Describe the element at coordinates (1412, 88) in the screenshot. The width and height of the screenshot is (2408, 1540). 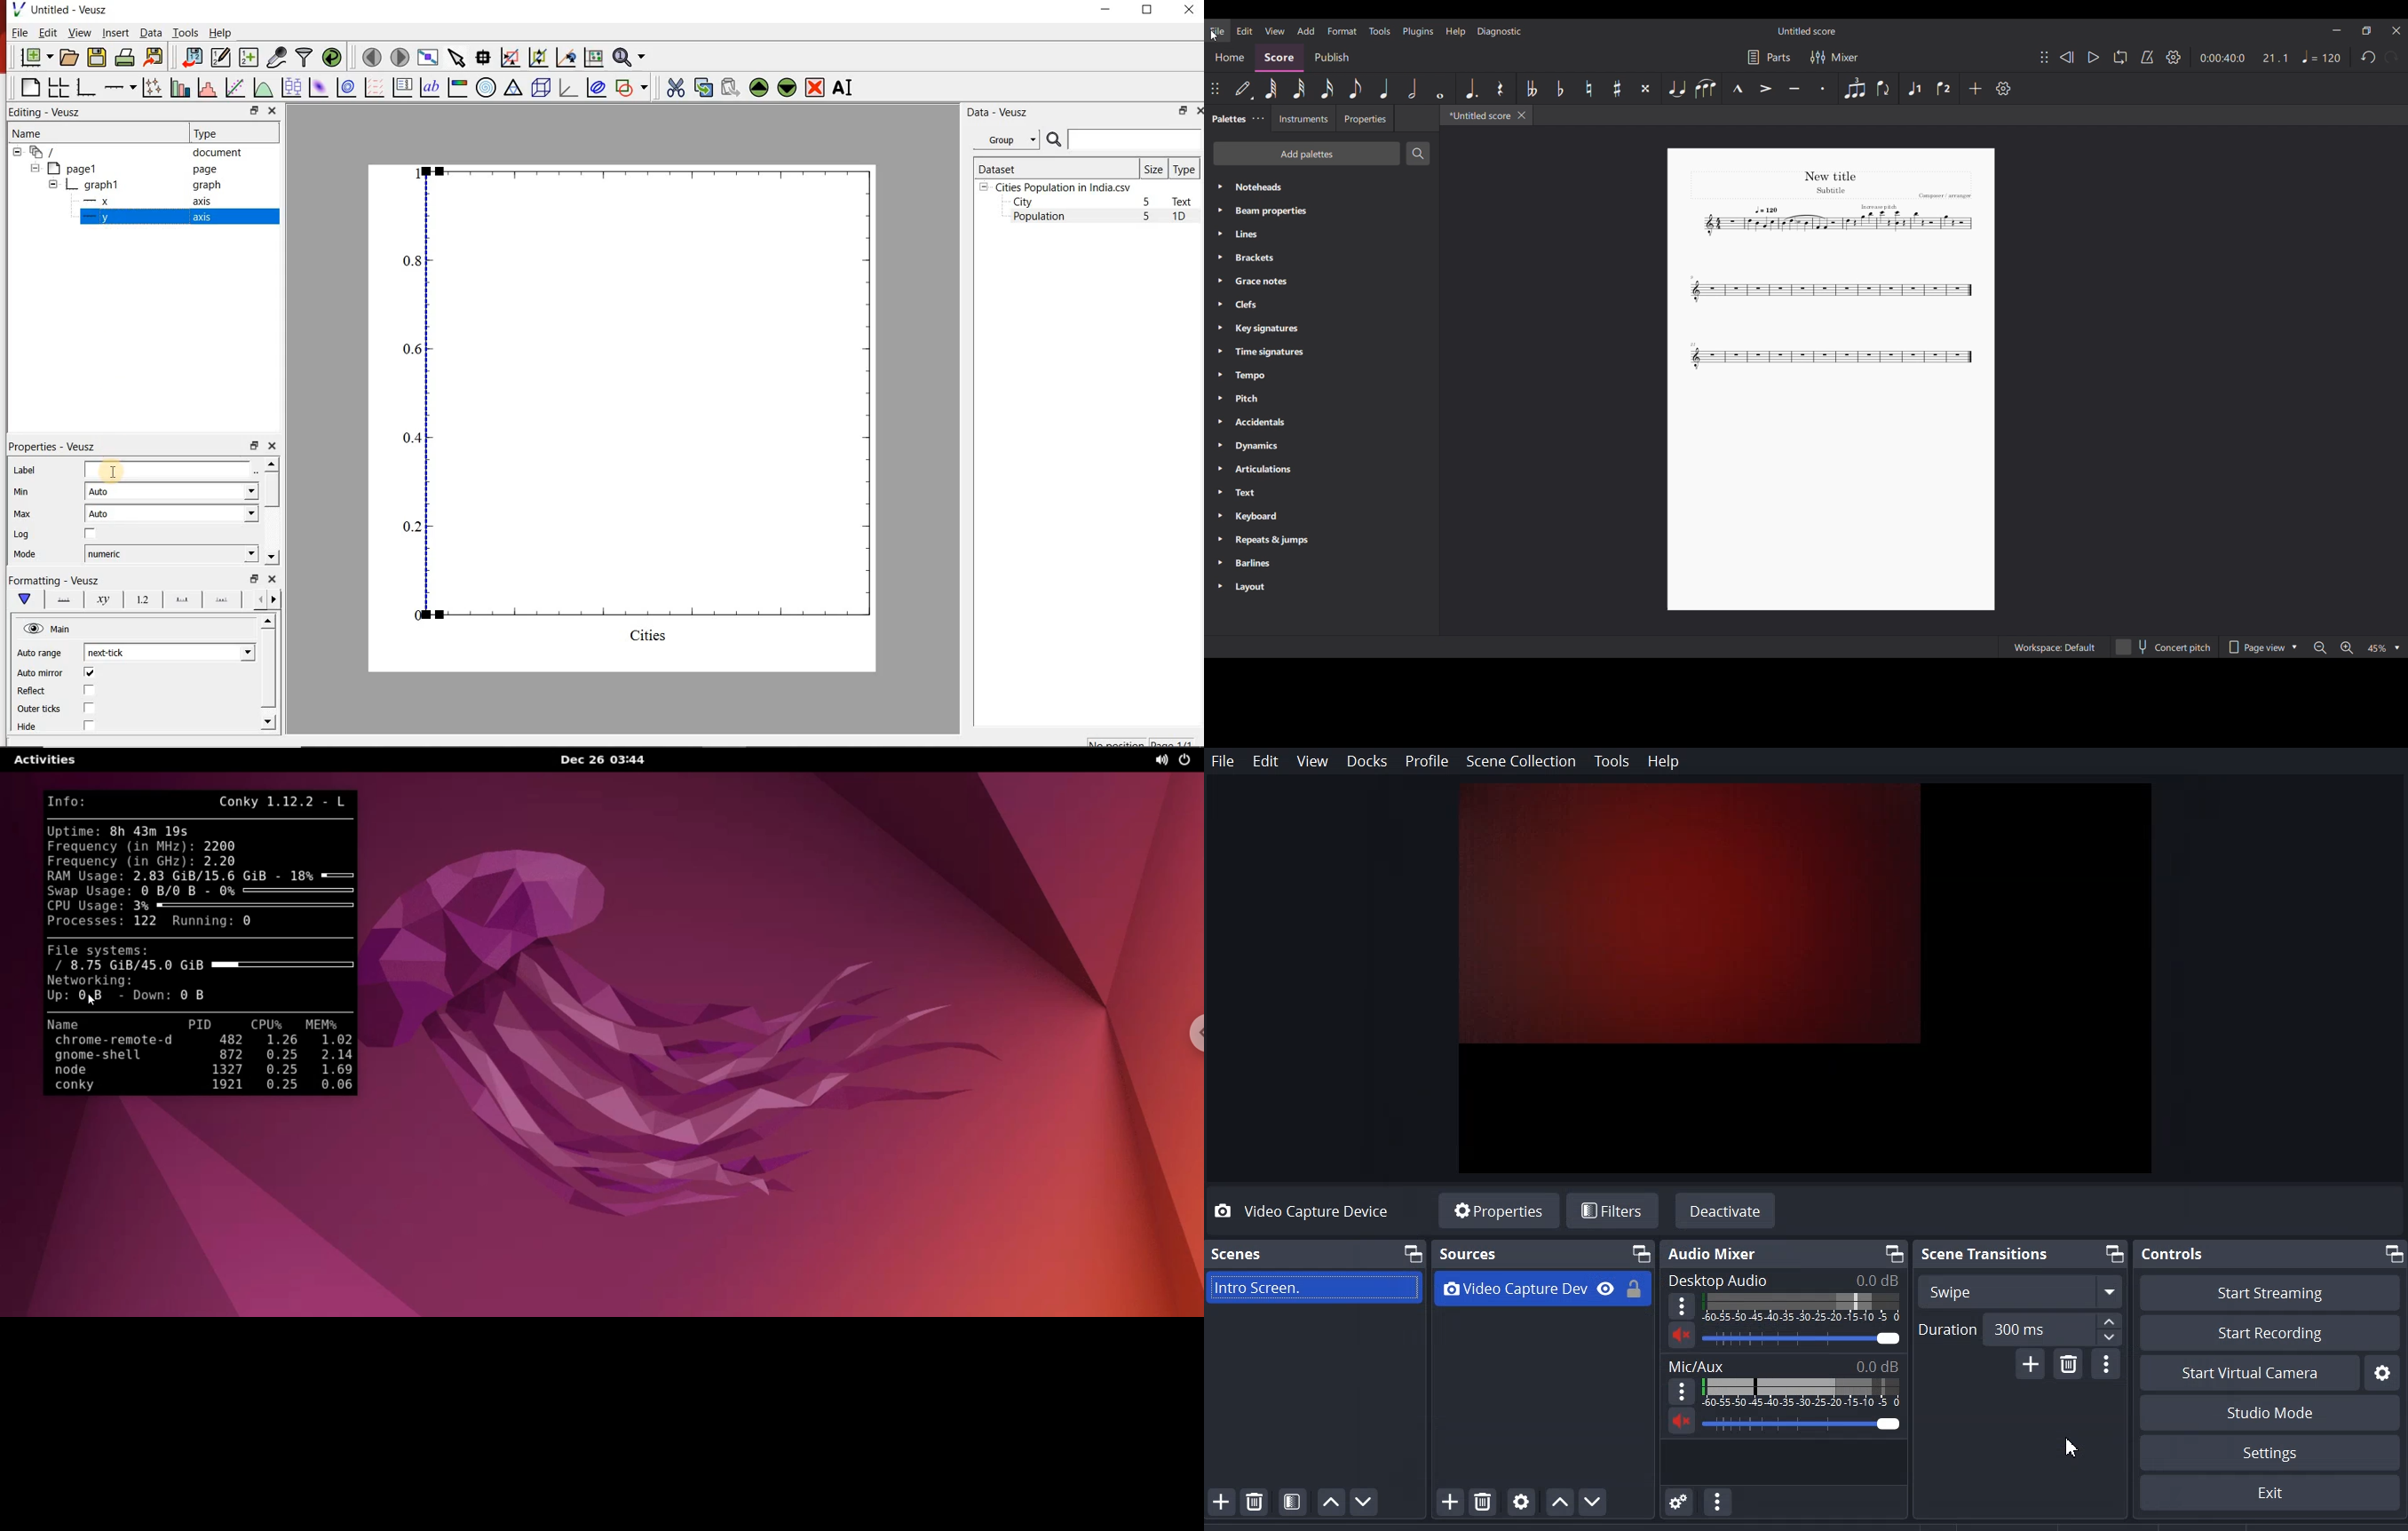
I see `Half note` at that location.